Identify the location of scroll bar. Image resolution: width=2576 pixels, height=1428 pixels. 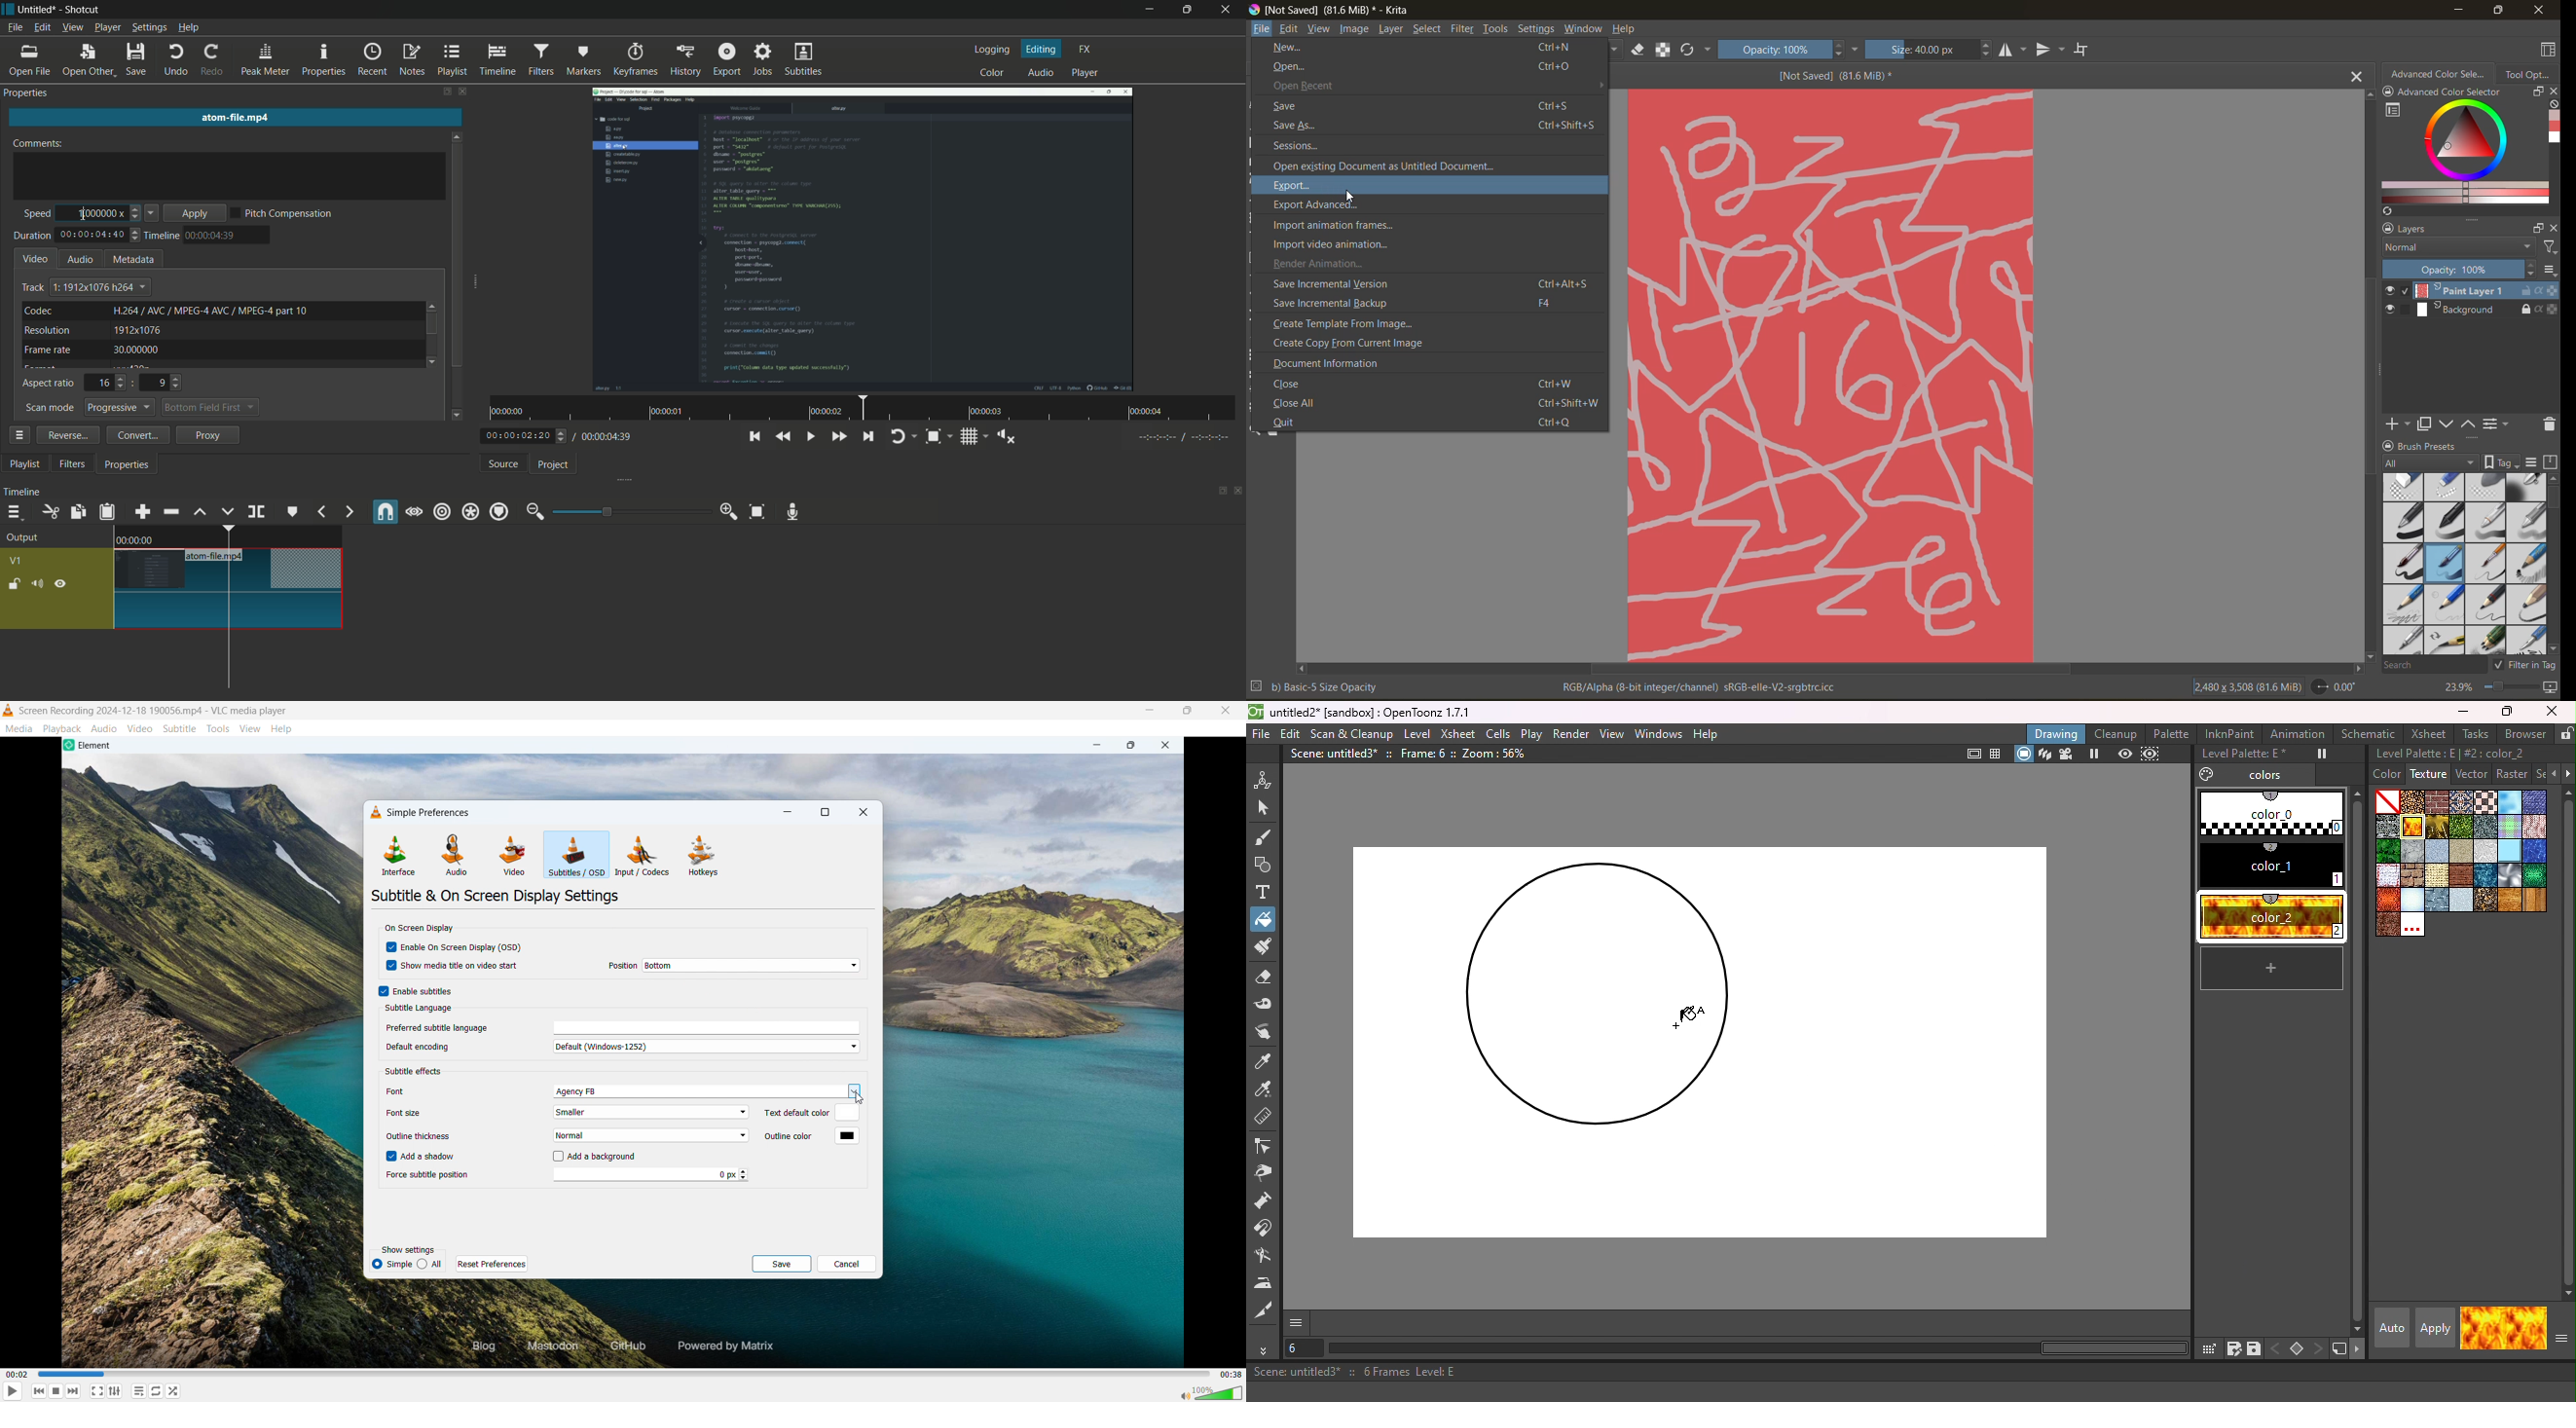
(458, 254).